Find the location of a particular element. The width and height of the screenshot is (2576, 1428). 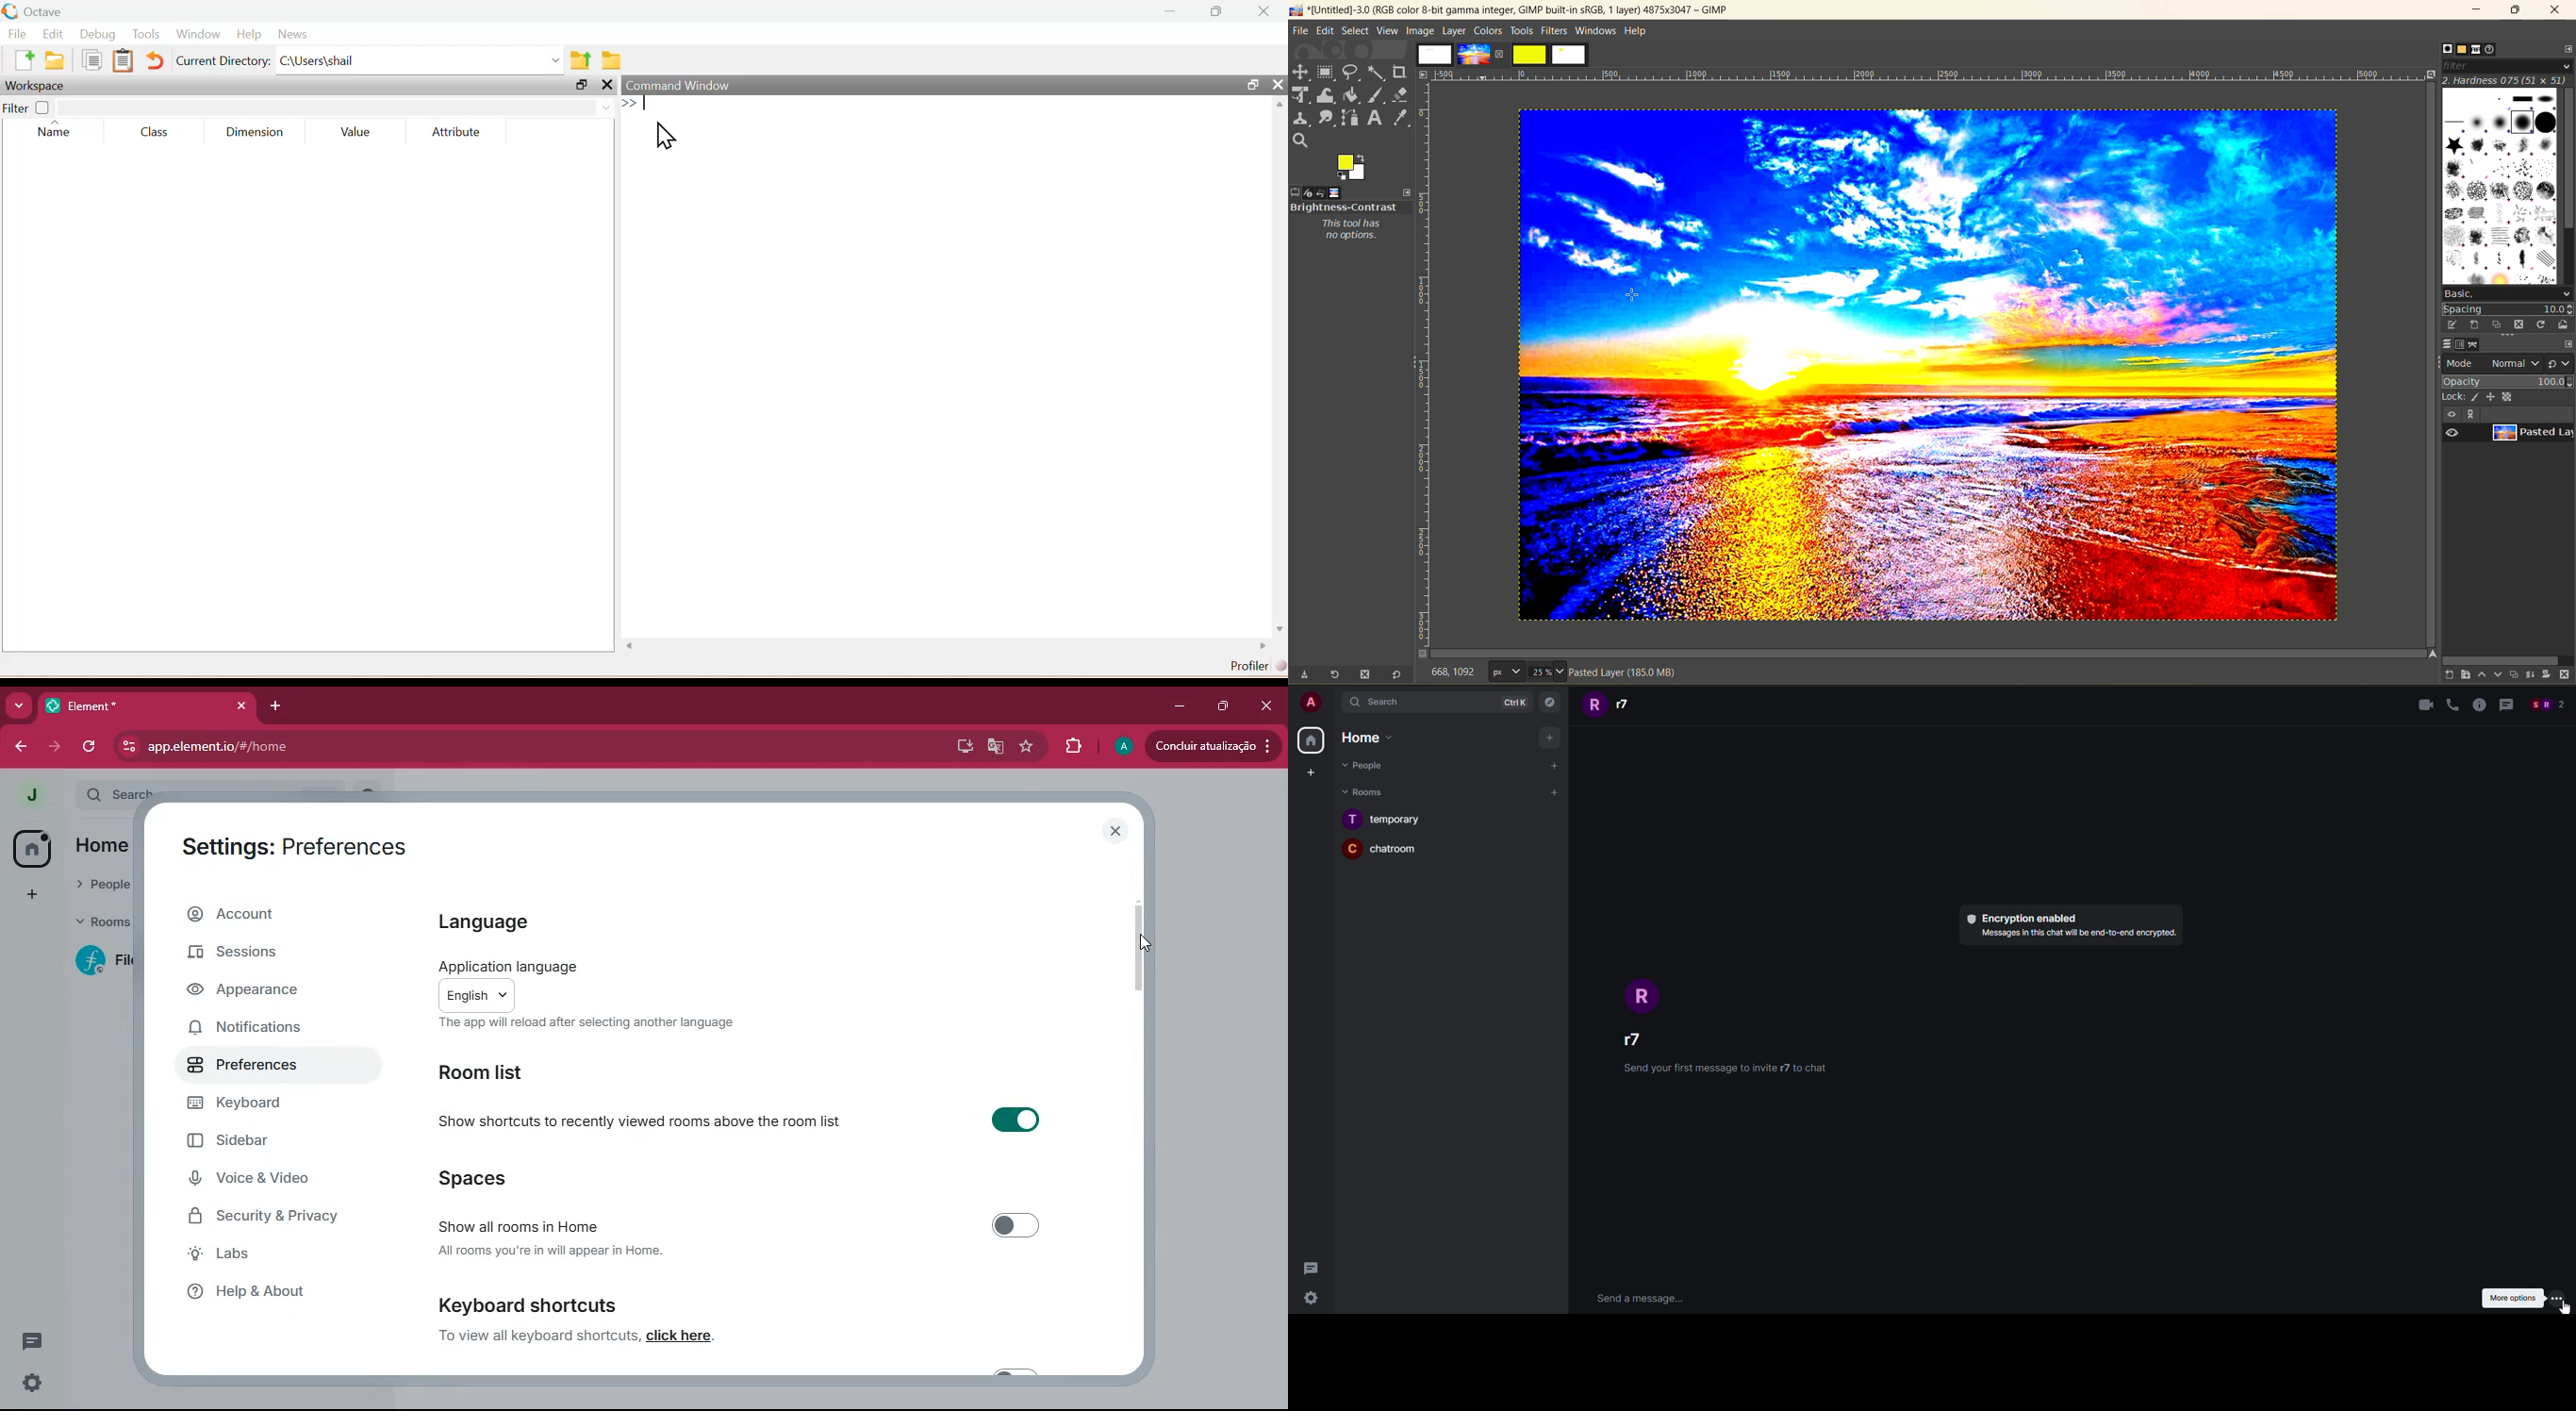

notifications is located at coordinates (273, 1028).